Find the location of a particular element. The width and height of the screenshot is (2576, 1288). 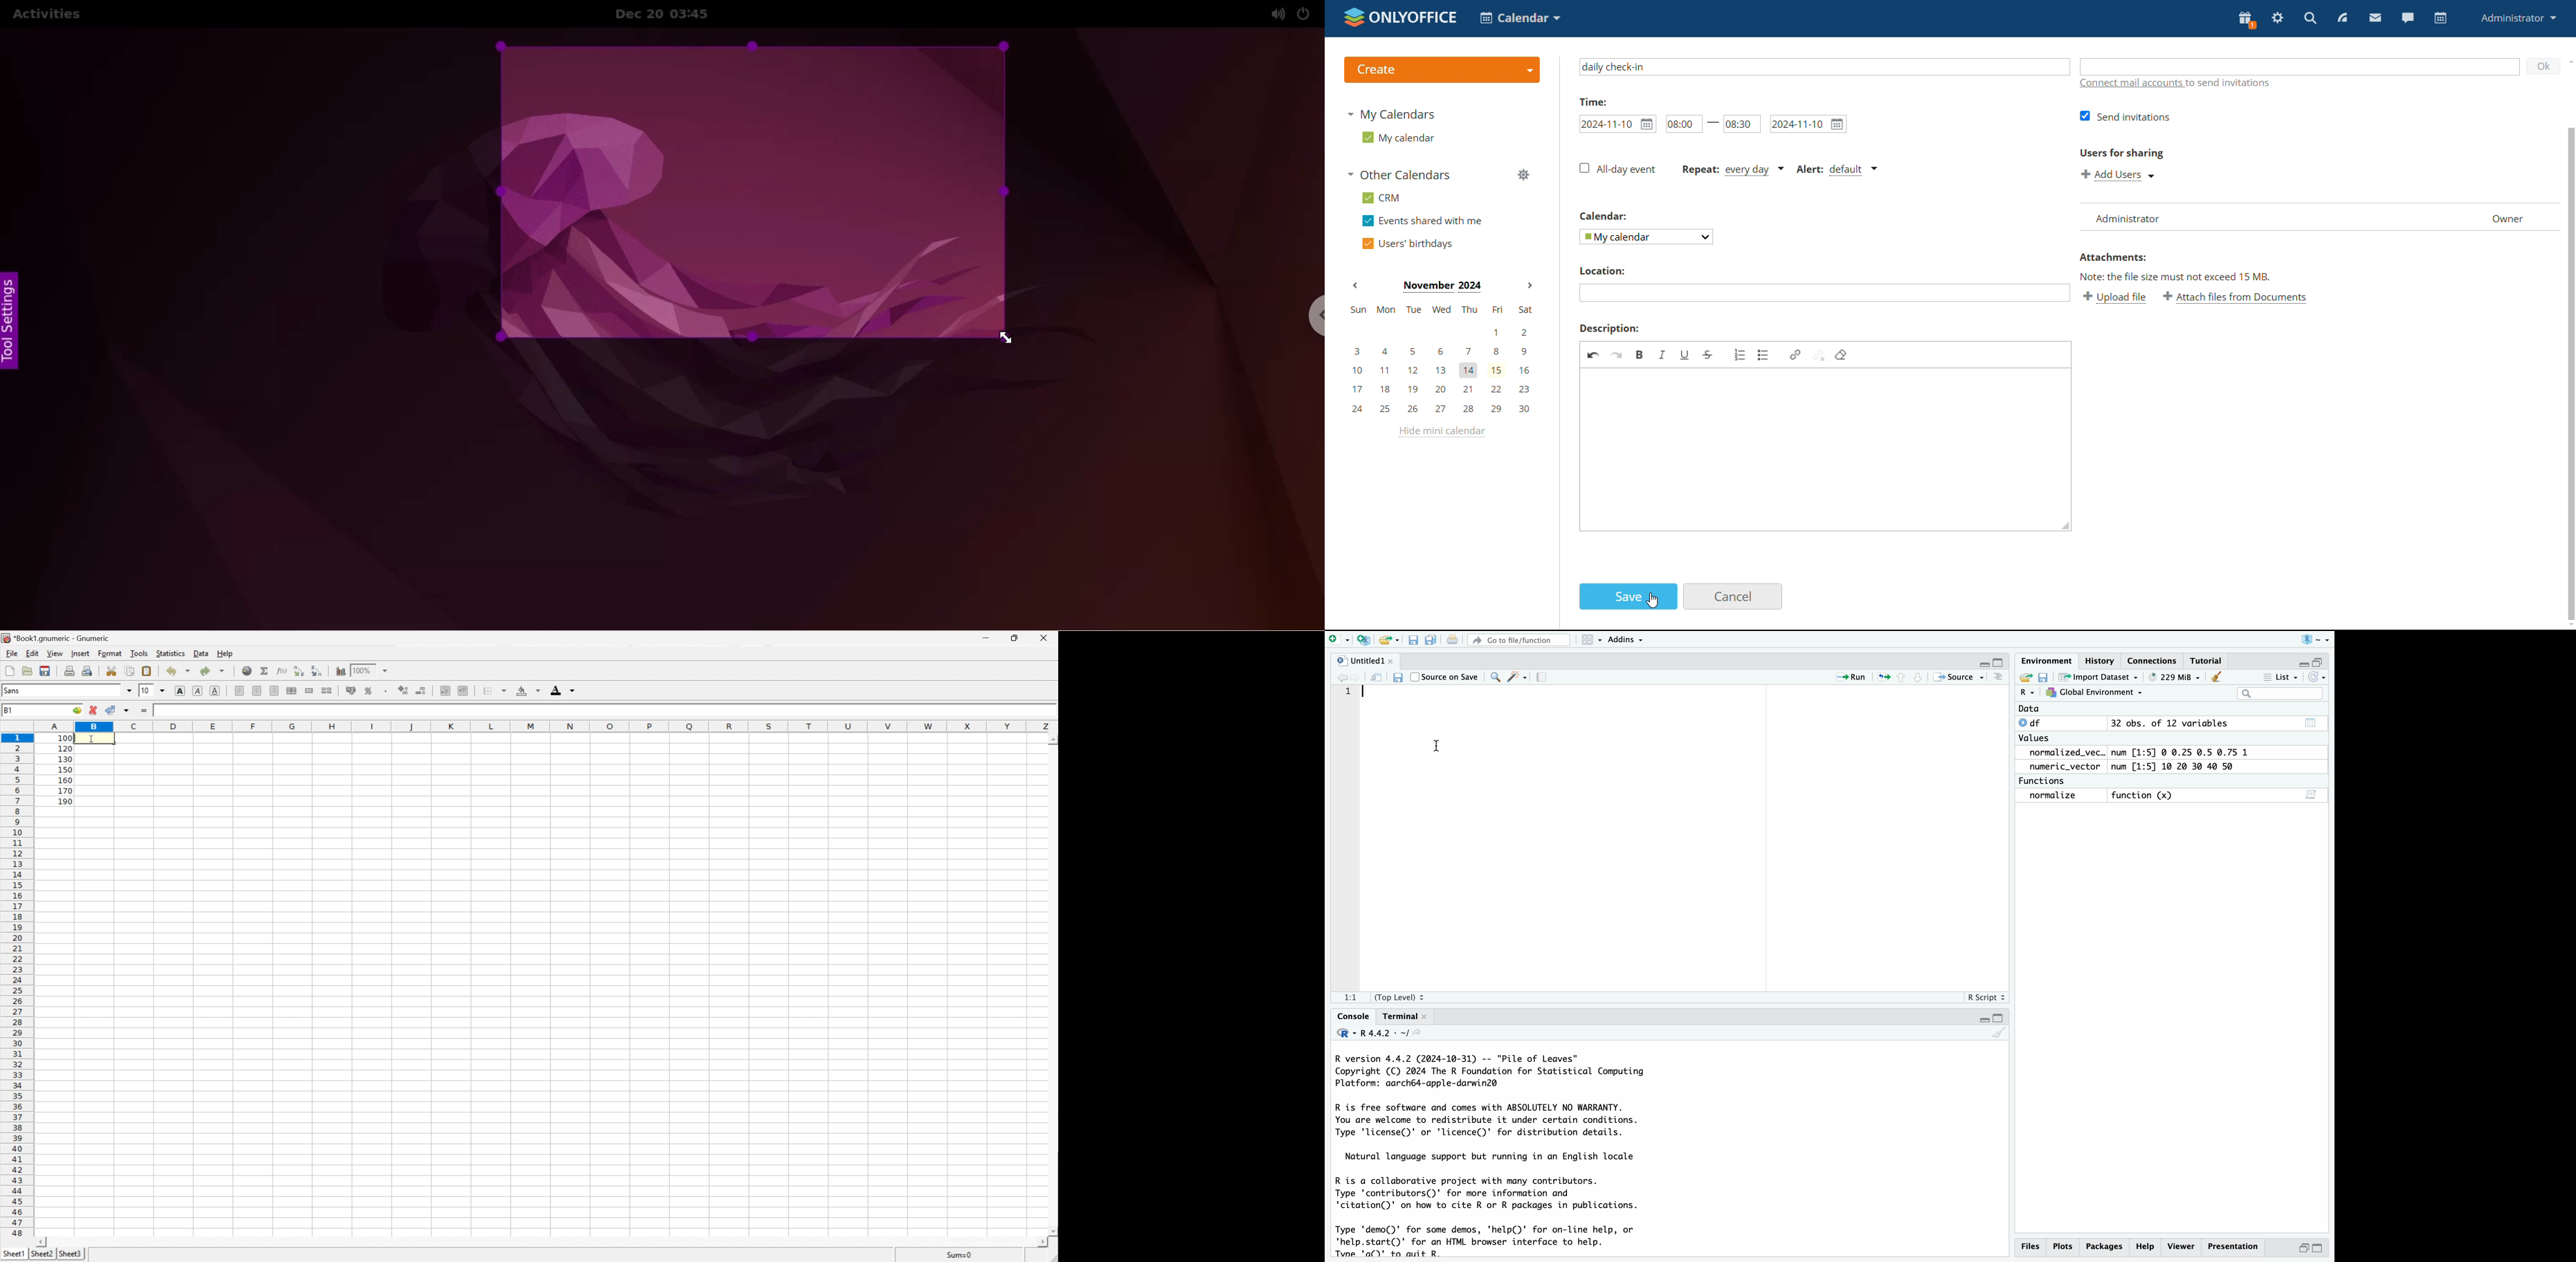

Scroll Left is located at coordinates (44, 1240).